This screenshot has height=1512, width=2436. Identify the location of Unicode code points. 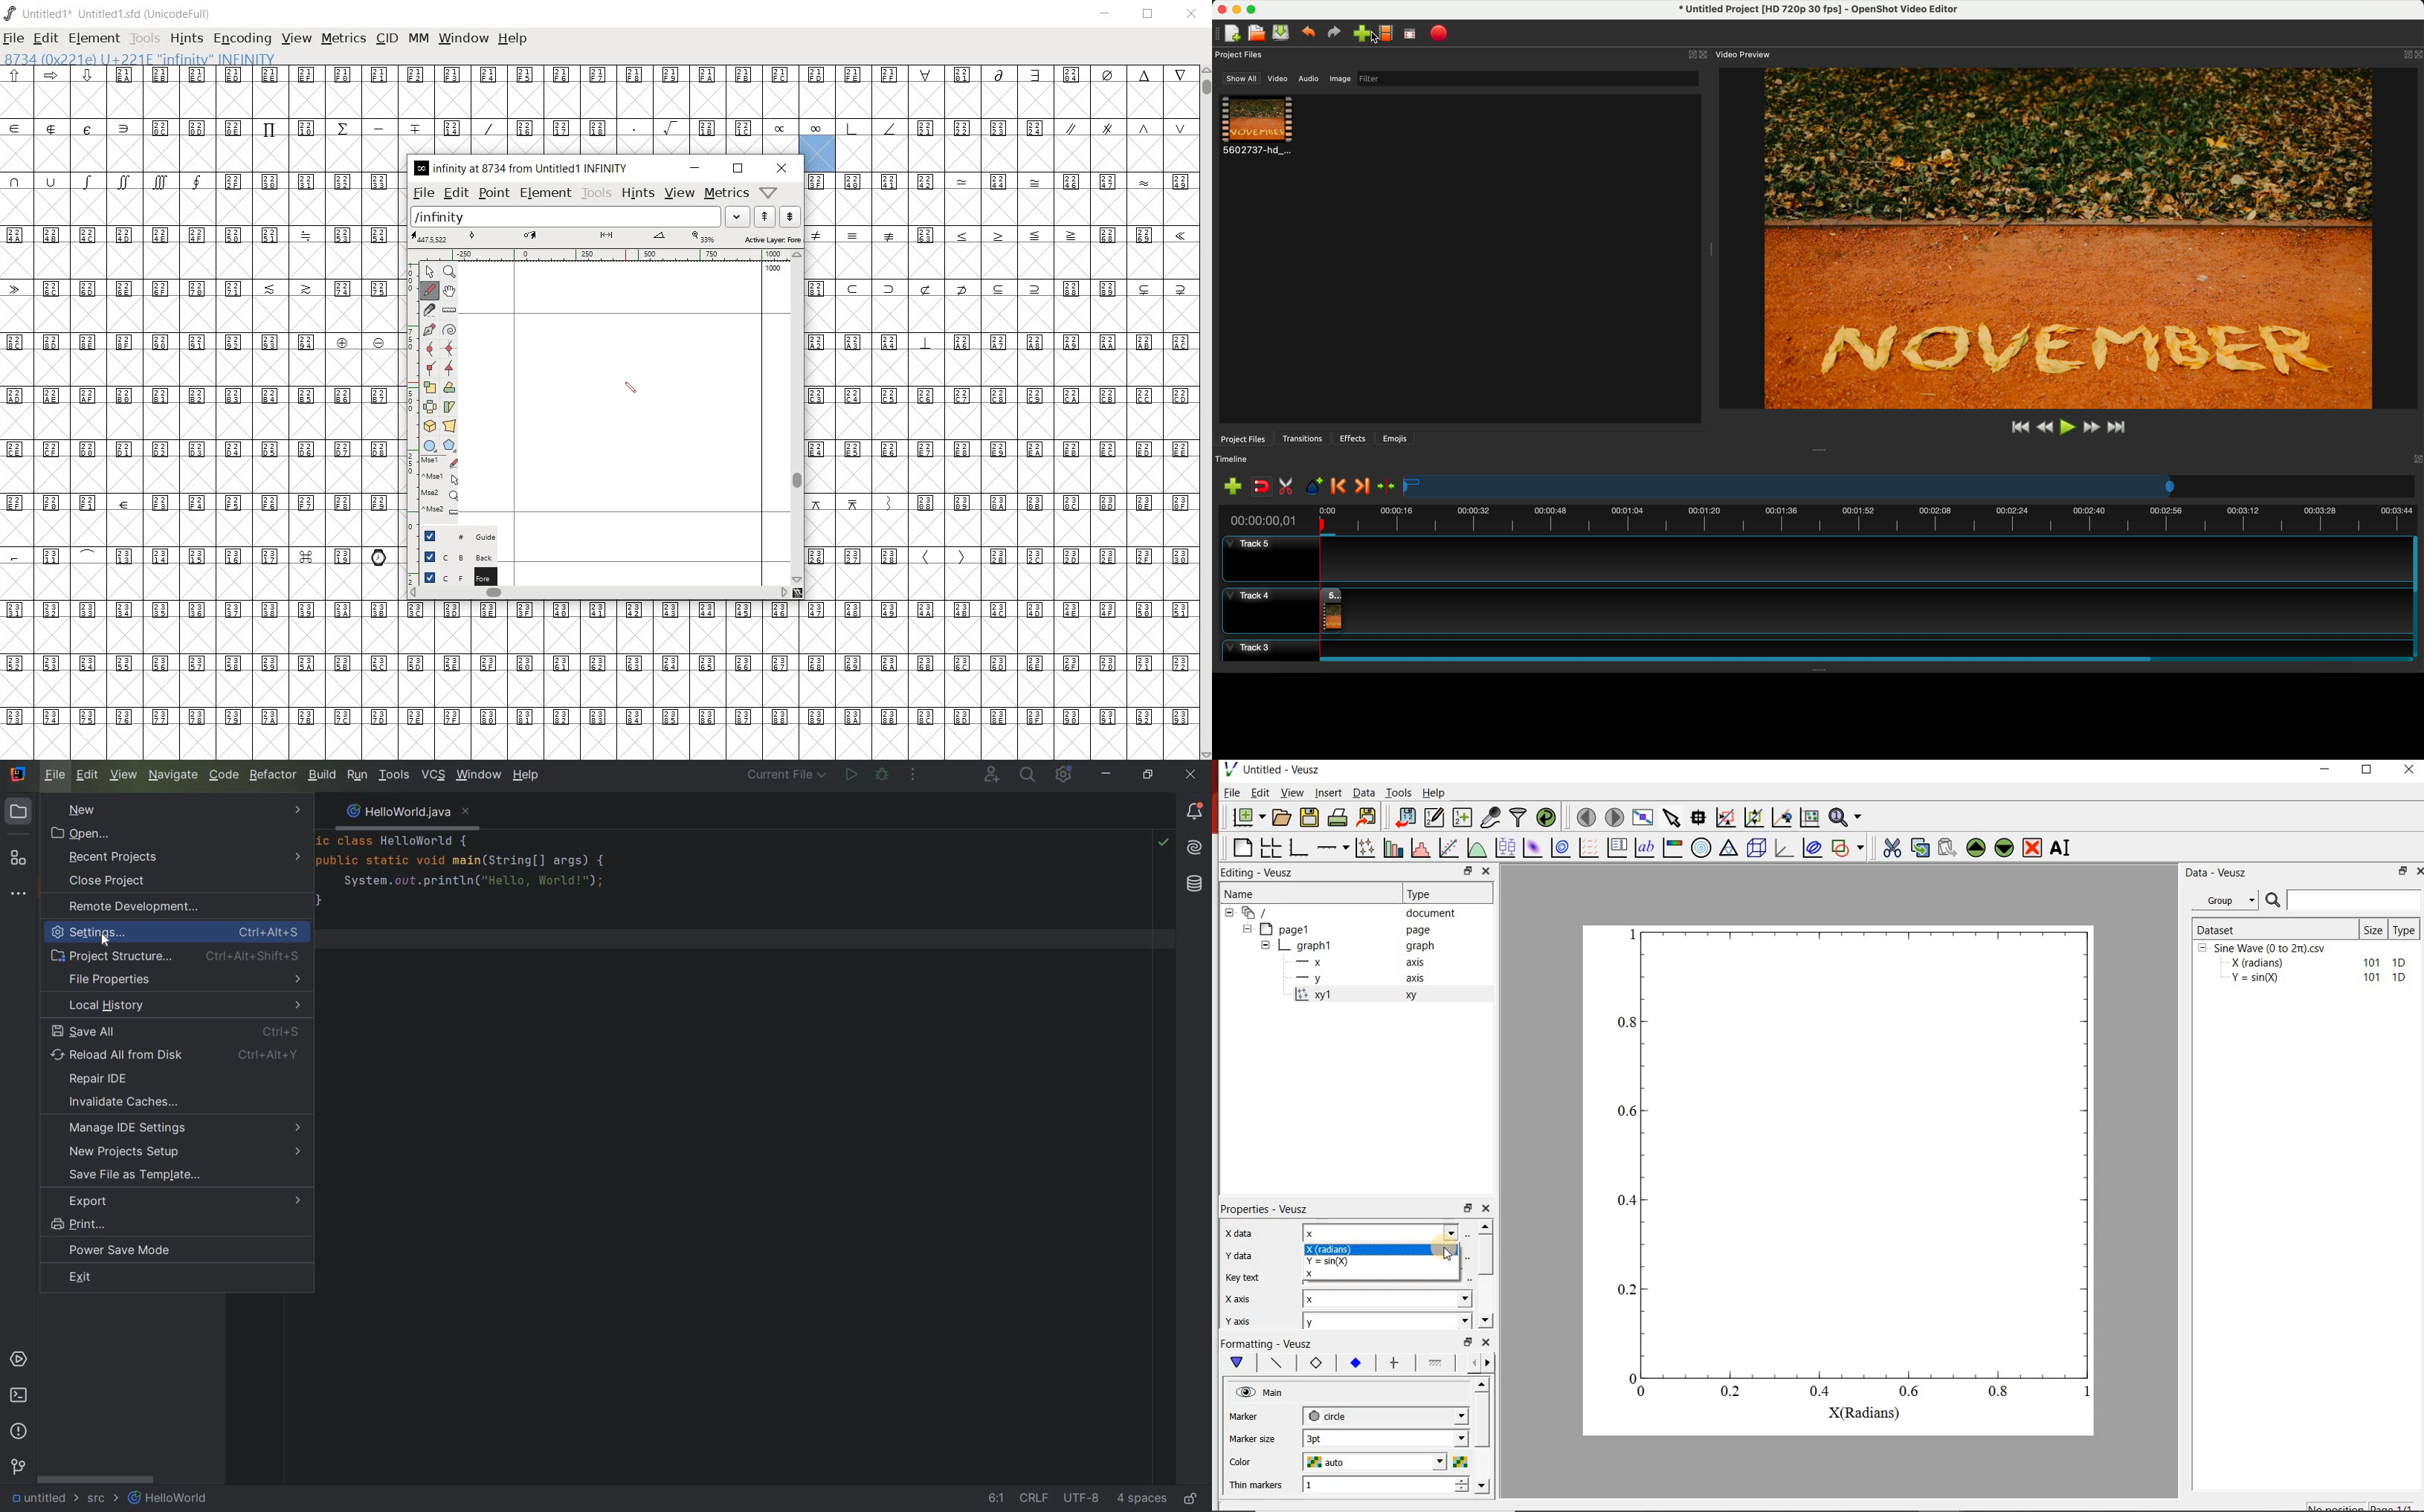
(648, 74).